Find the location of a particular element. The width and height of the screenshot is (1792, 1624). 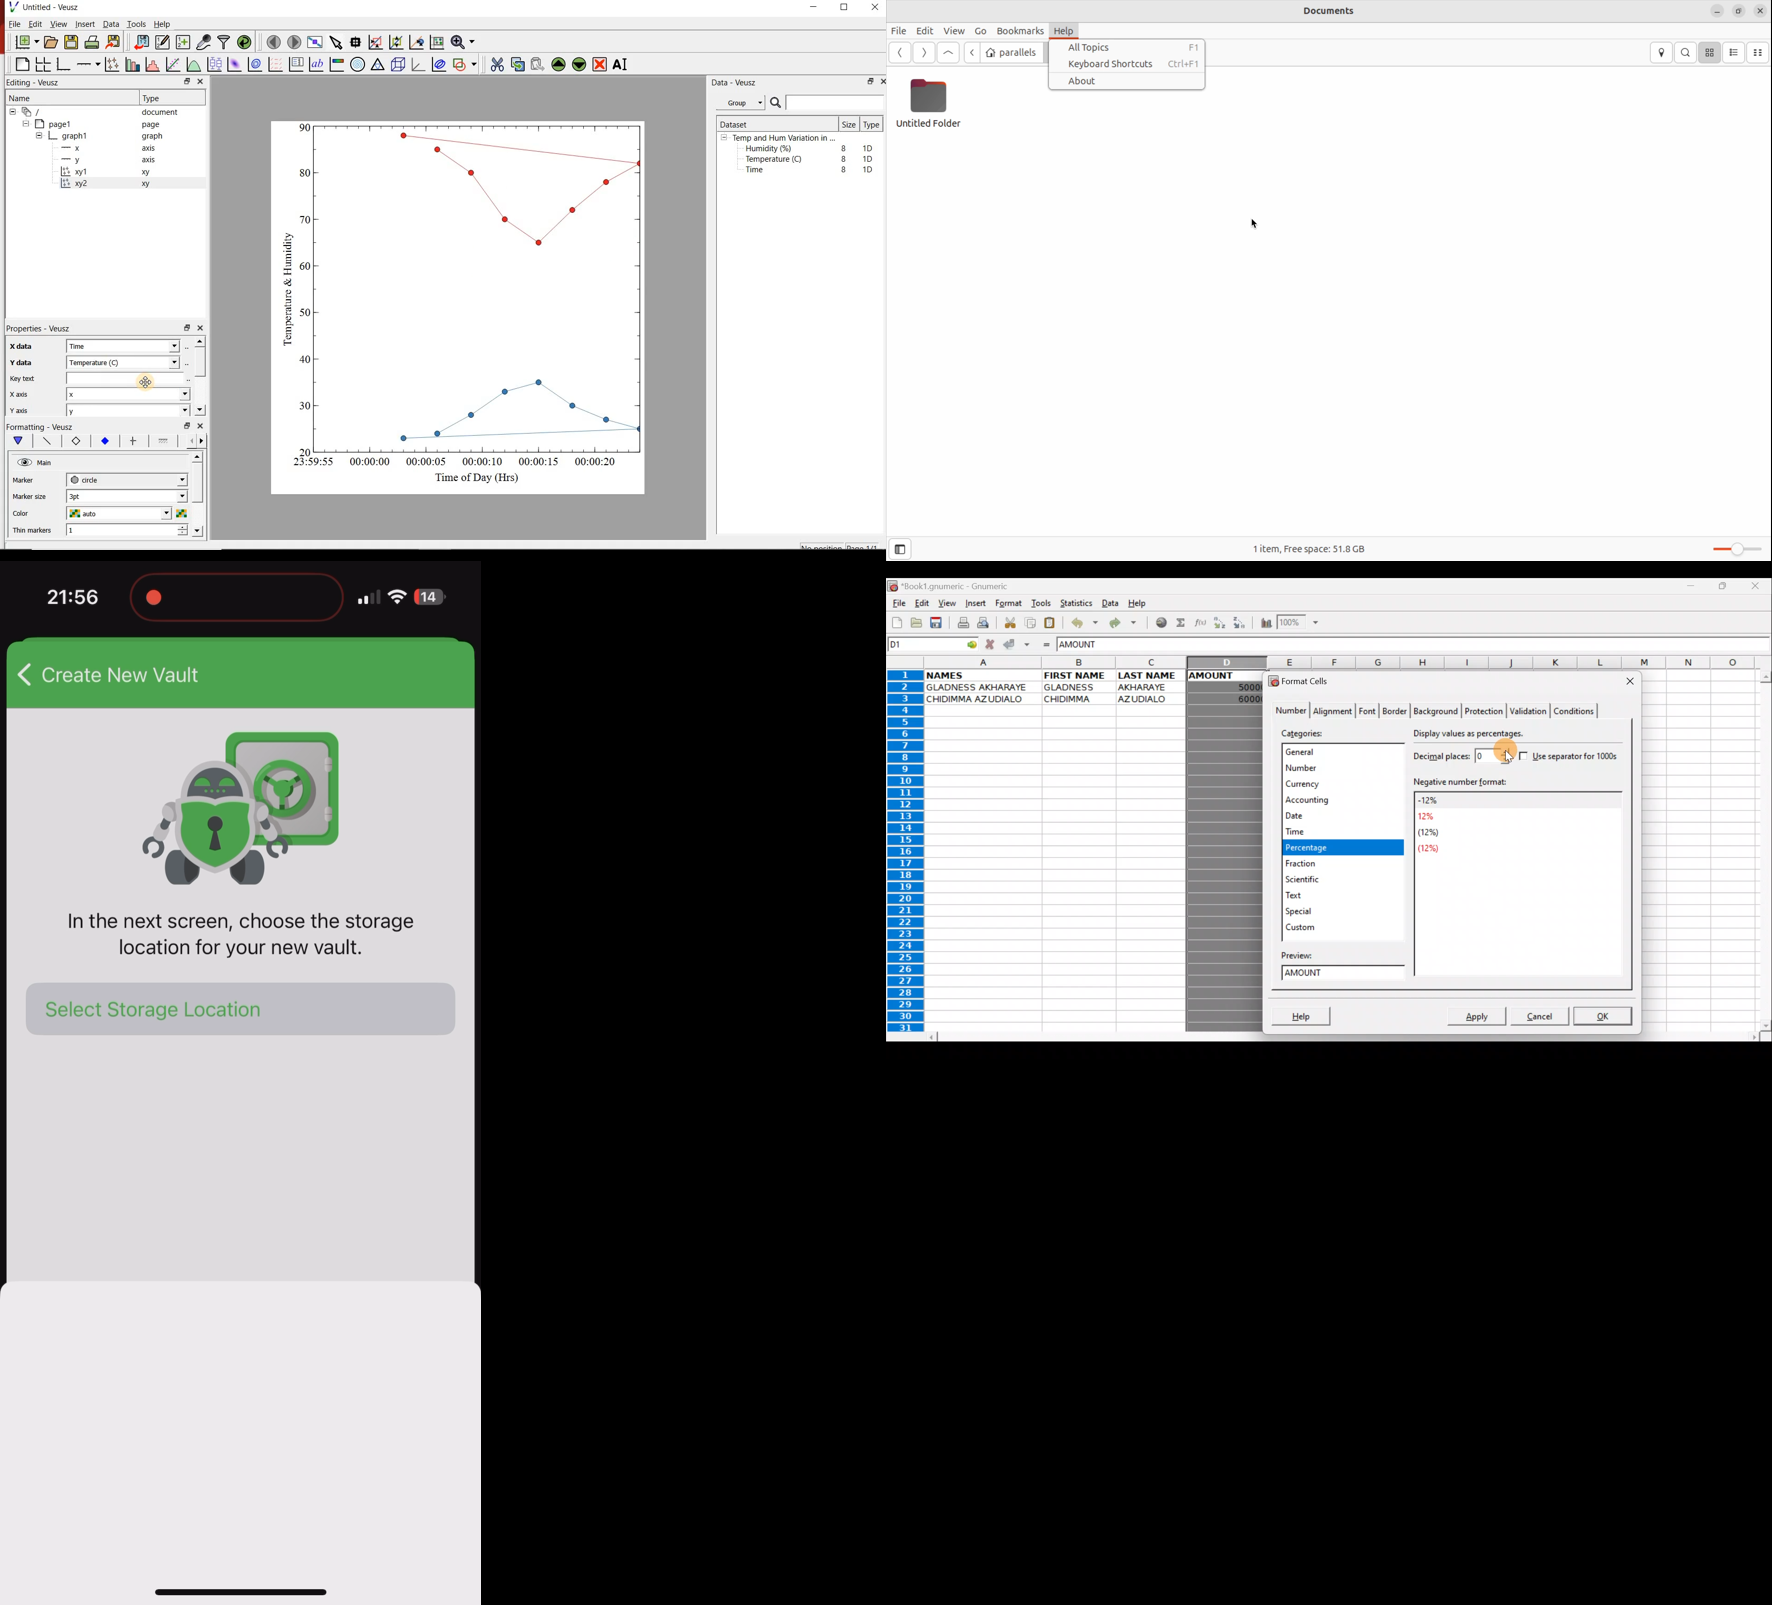

In the next screen, choose the storage location for your new vault. is located at coordinates (238, 932).